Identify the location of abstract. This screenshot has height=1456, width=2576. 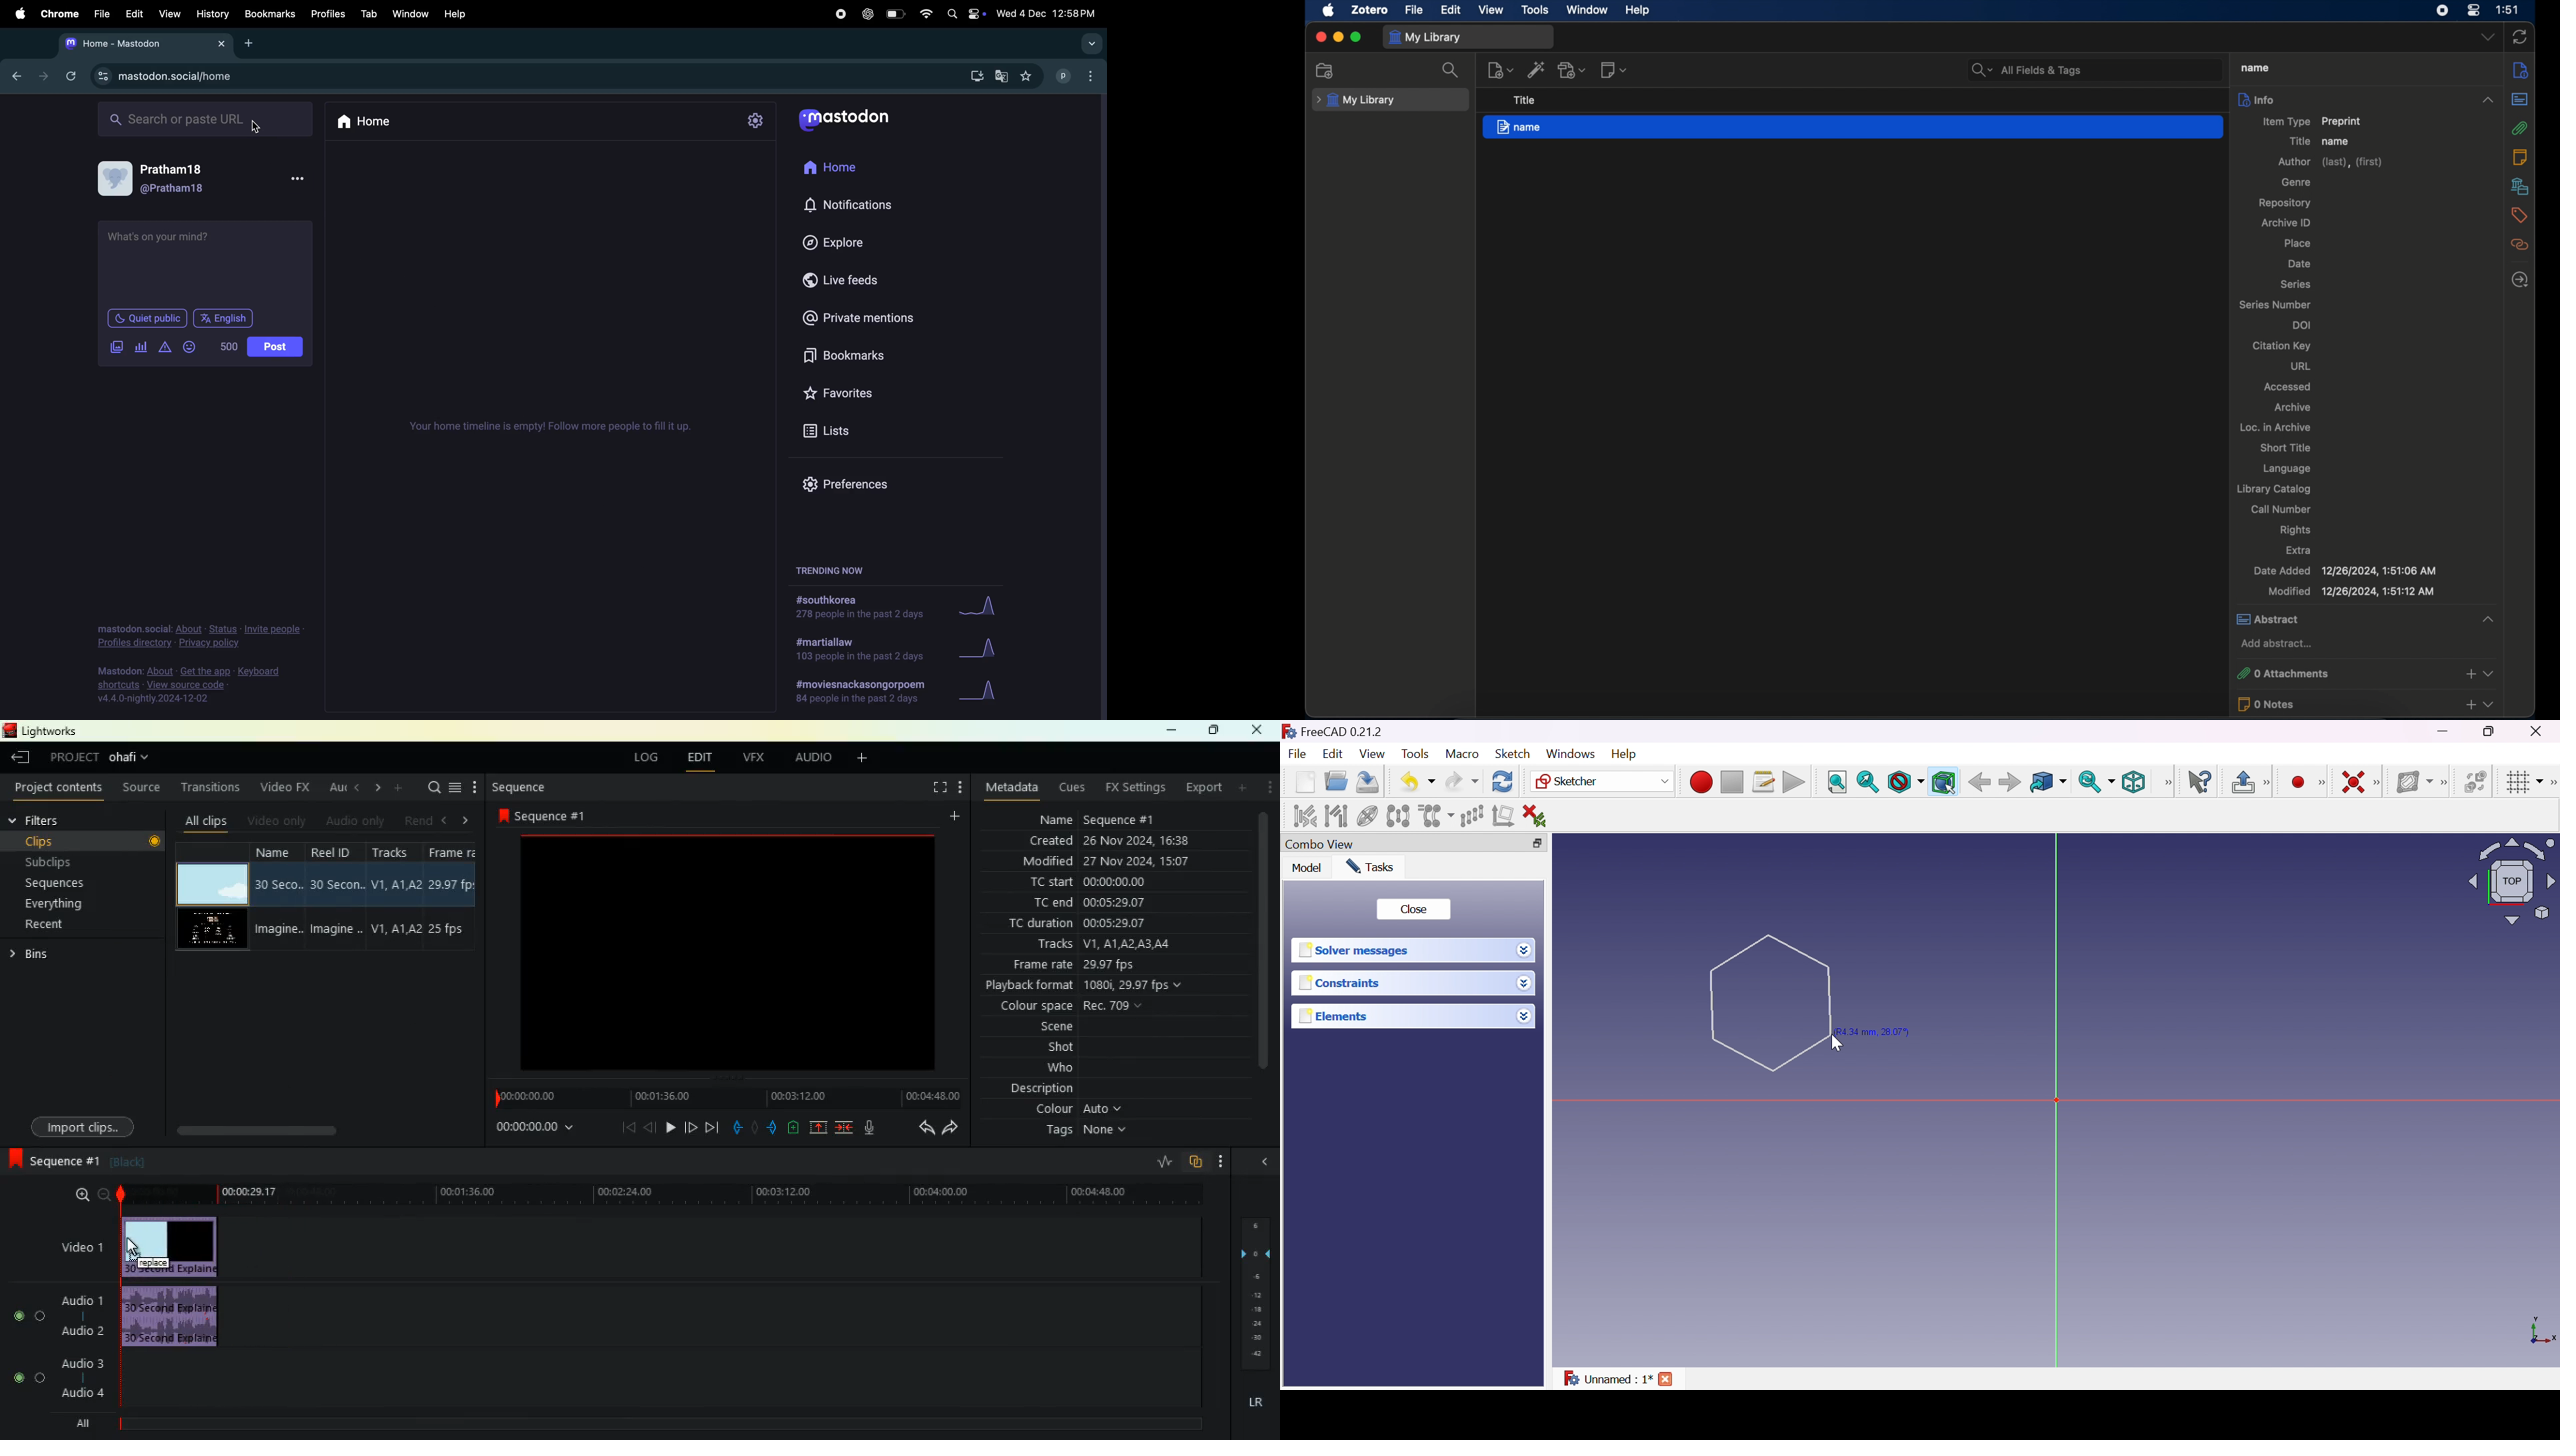
(2364, 619).